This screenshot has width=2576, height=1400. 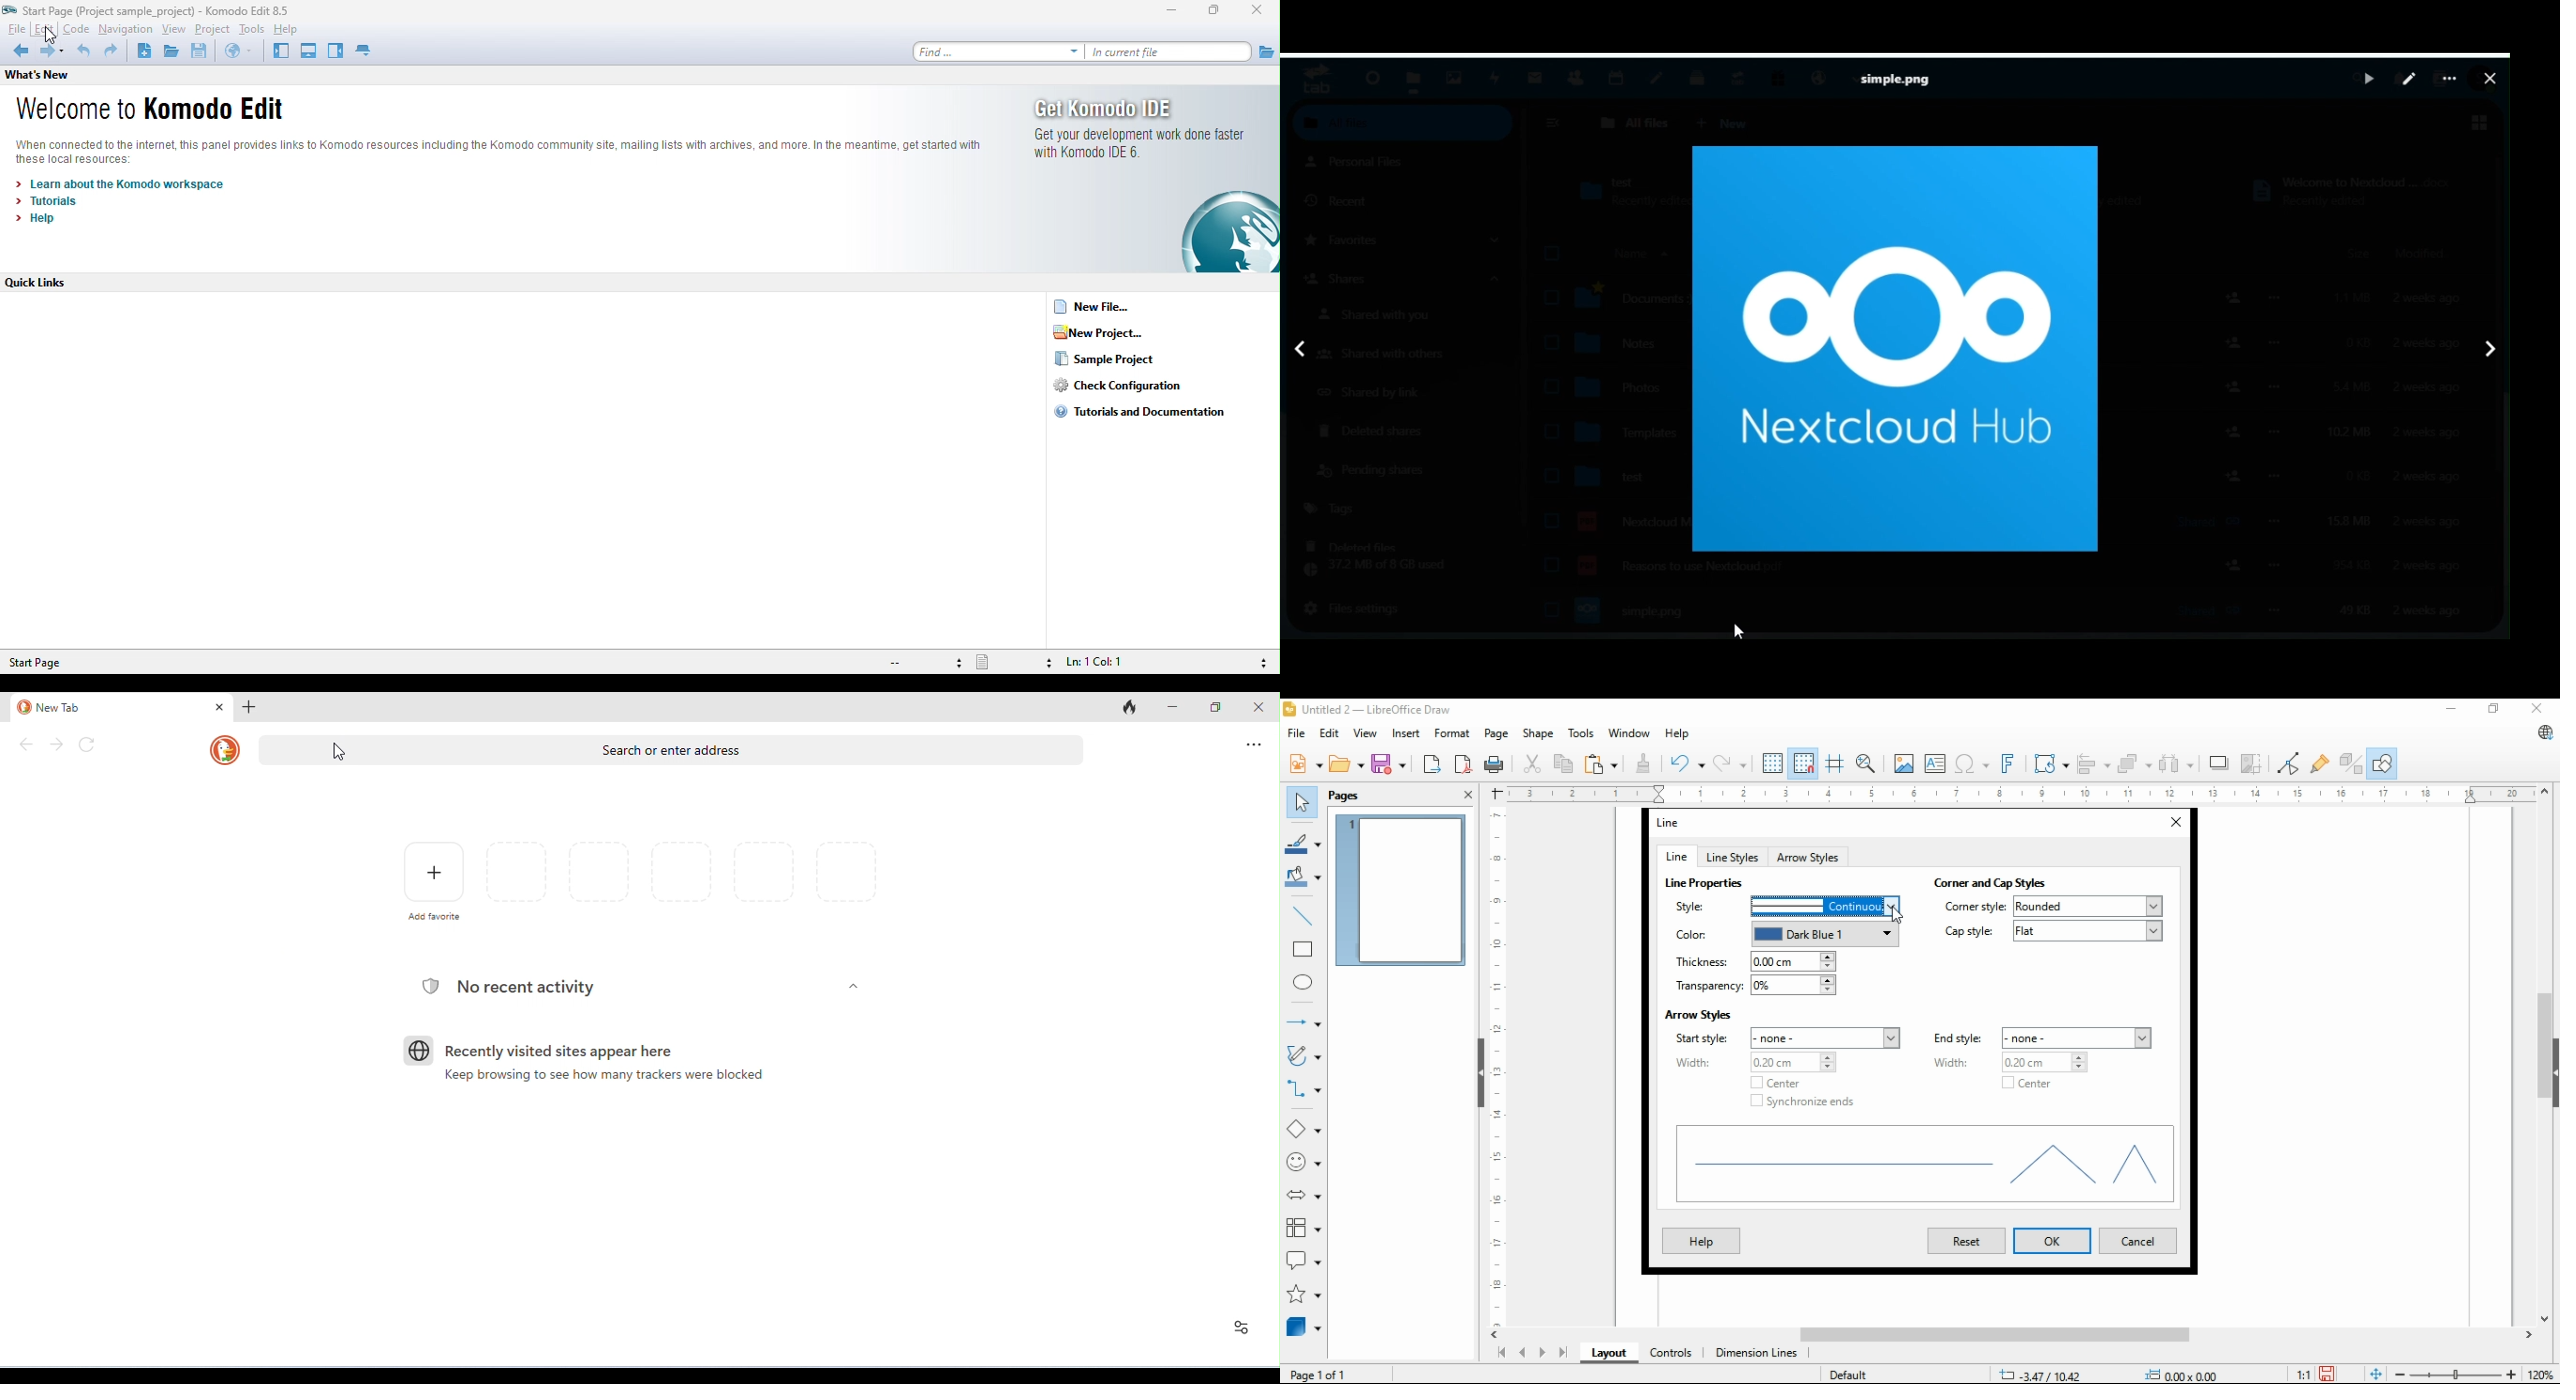 What do you see at coordinates (2254, 763) in the screenshot?
I see `crop` at bounding box center [2254, 763].